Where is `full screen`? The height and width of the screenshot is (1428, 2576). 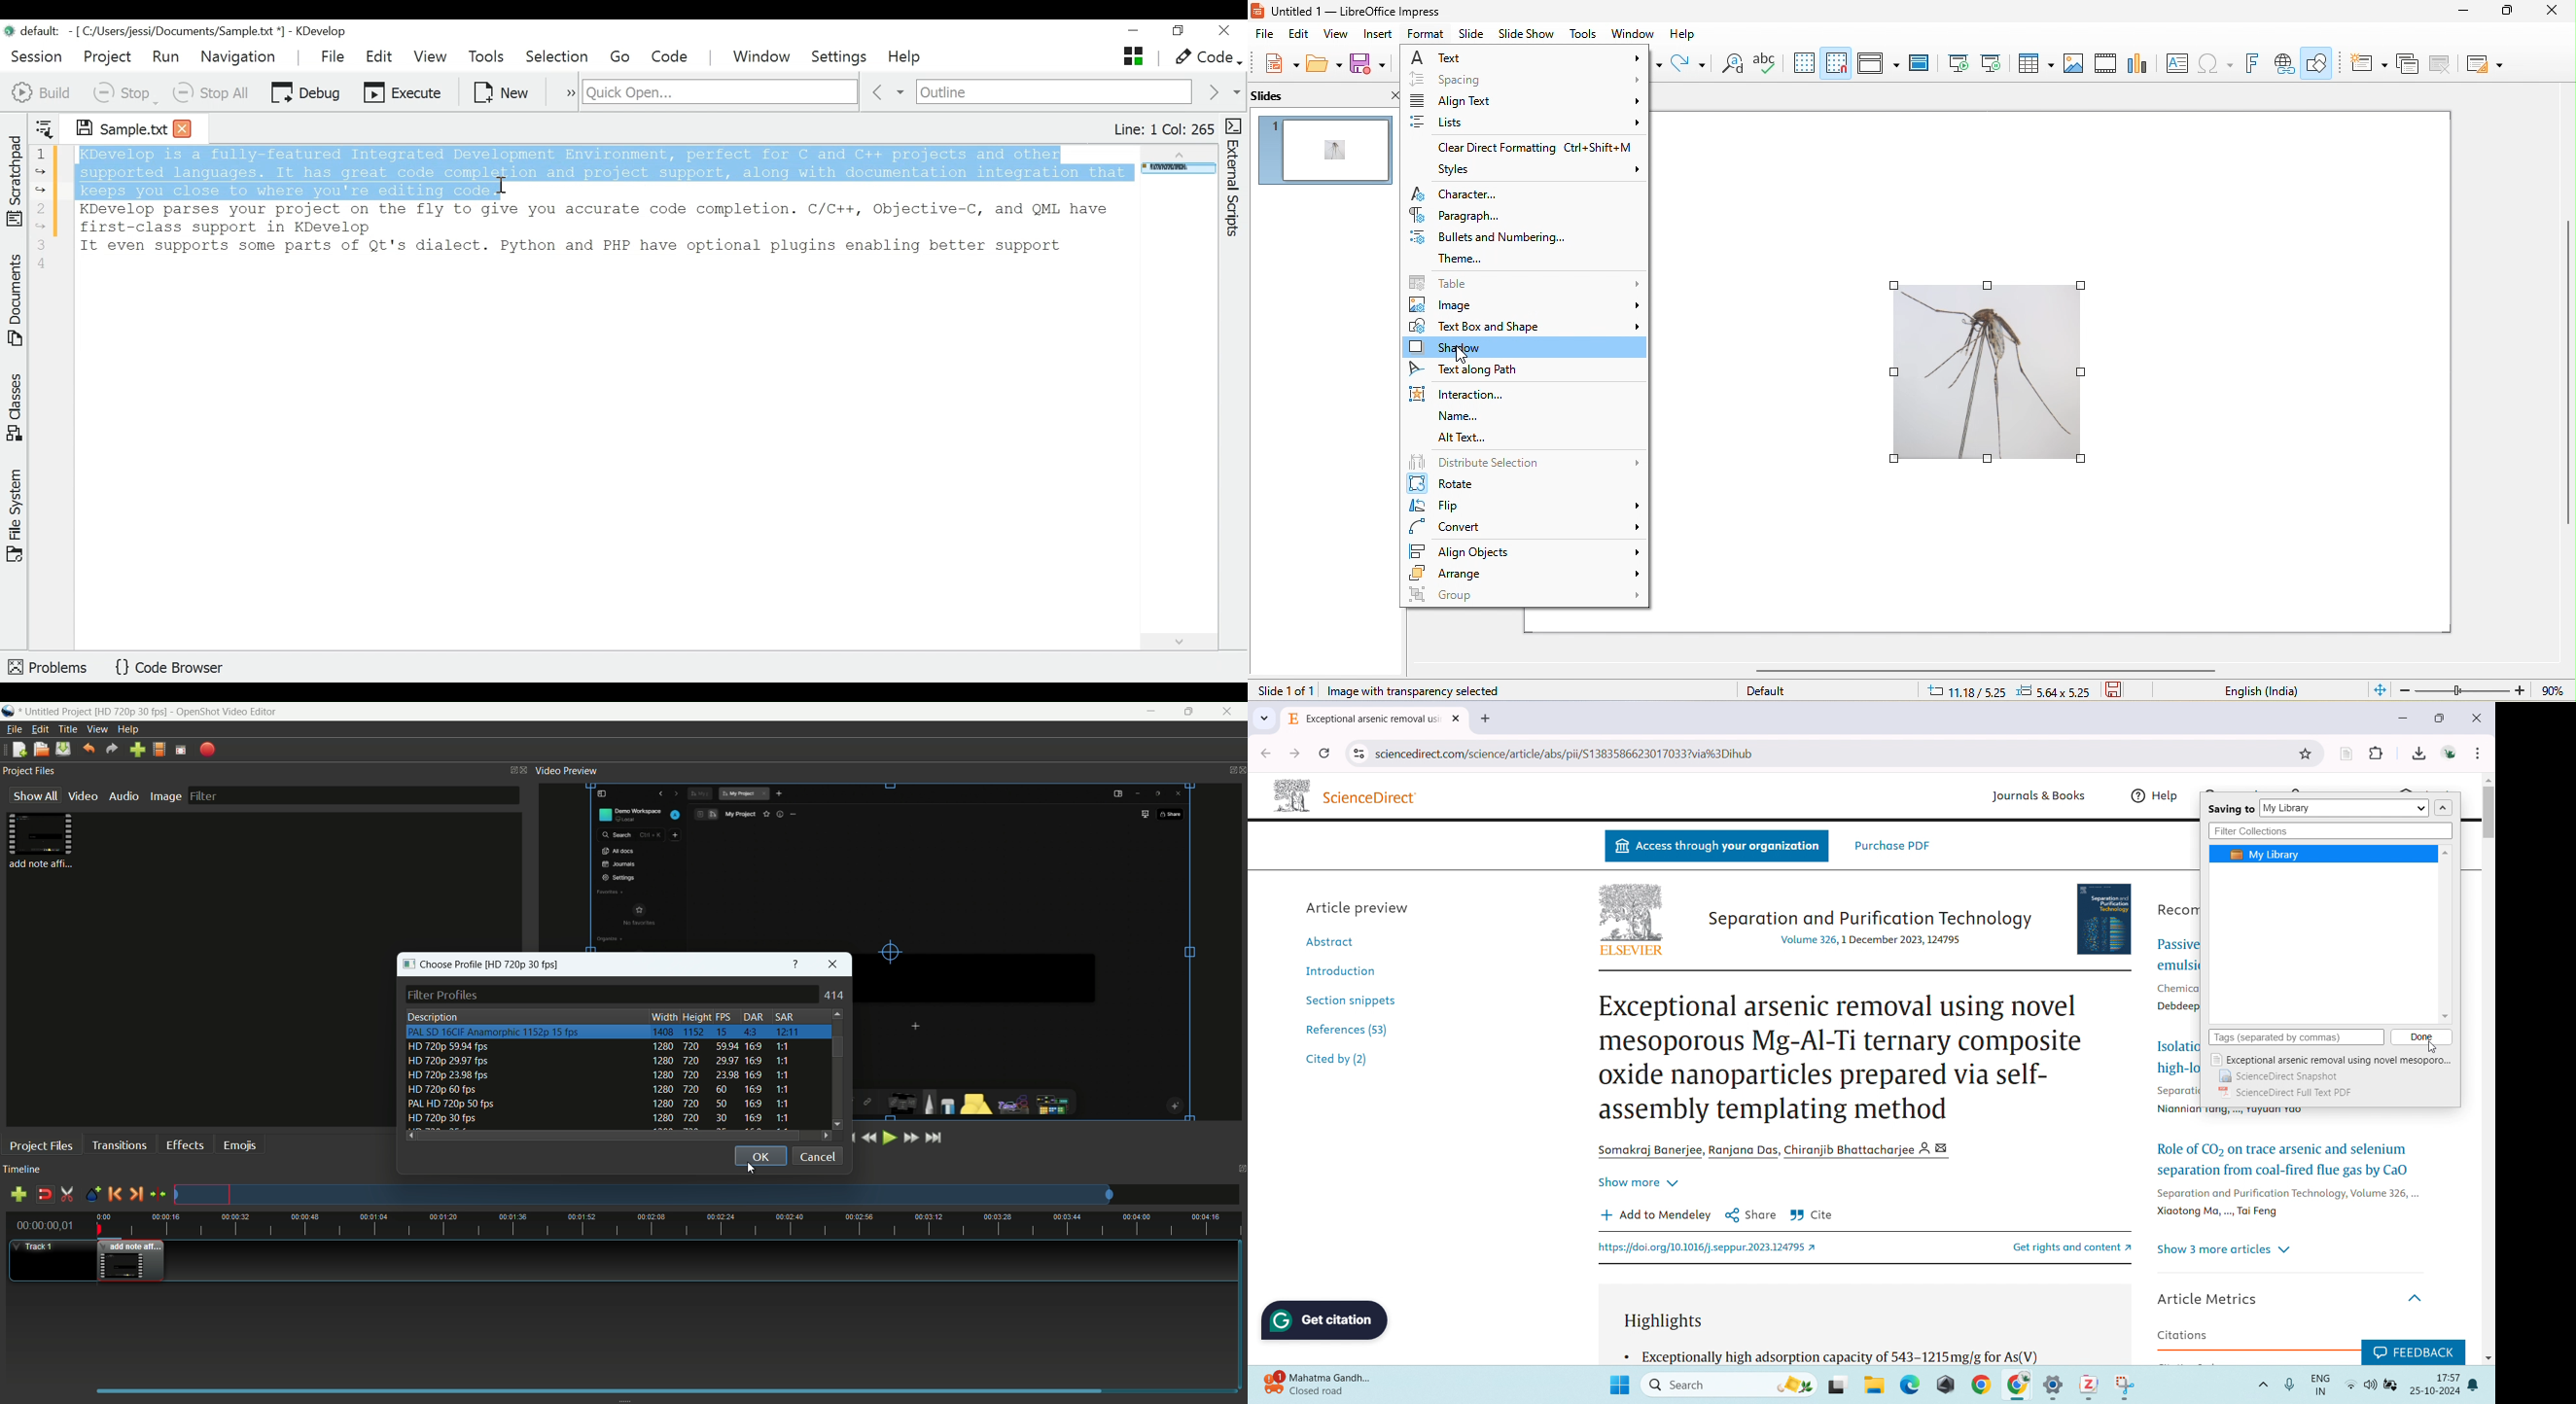 full screen is located at coordinates (181, 750).